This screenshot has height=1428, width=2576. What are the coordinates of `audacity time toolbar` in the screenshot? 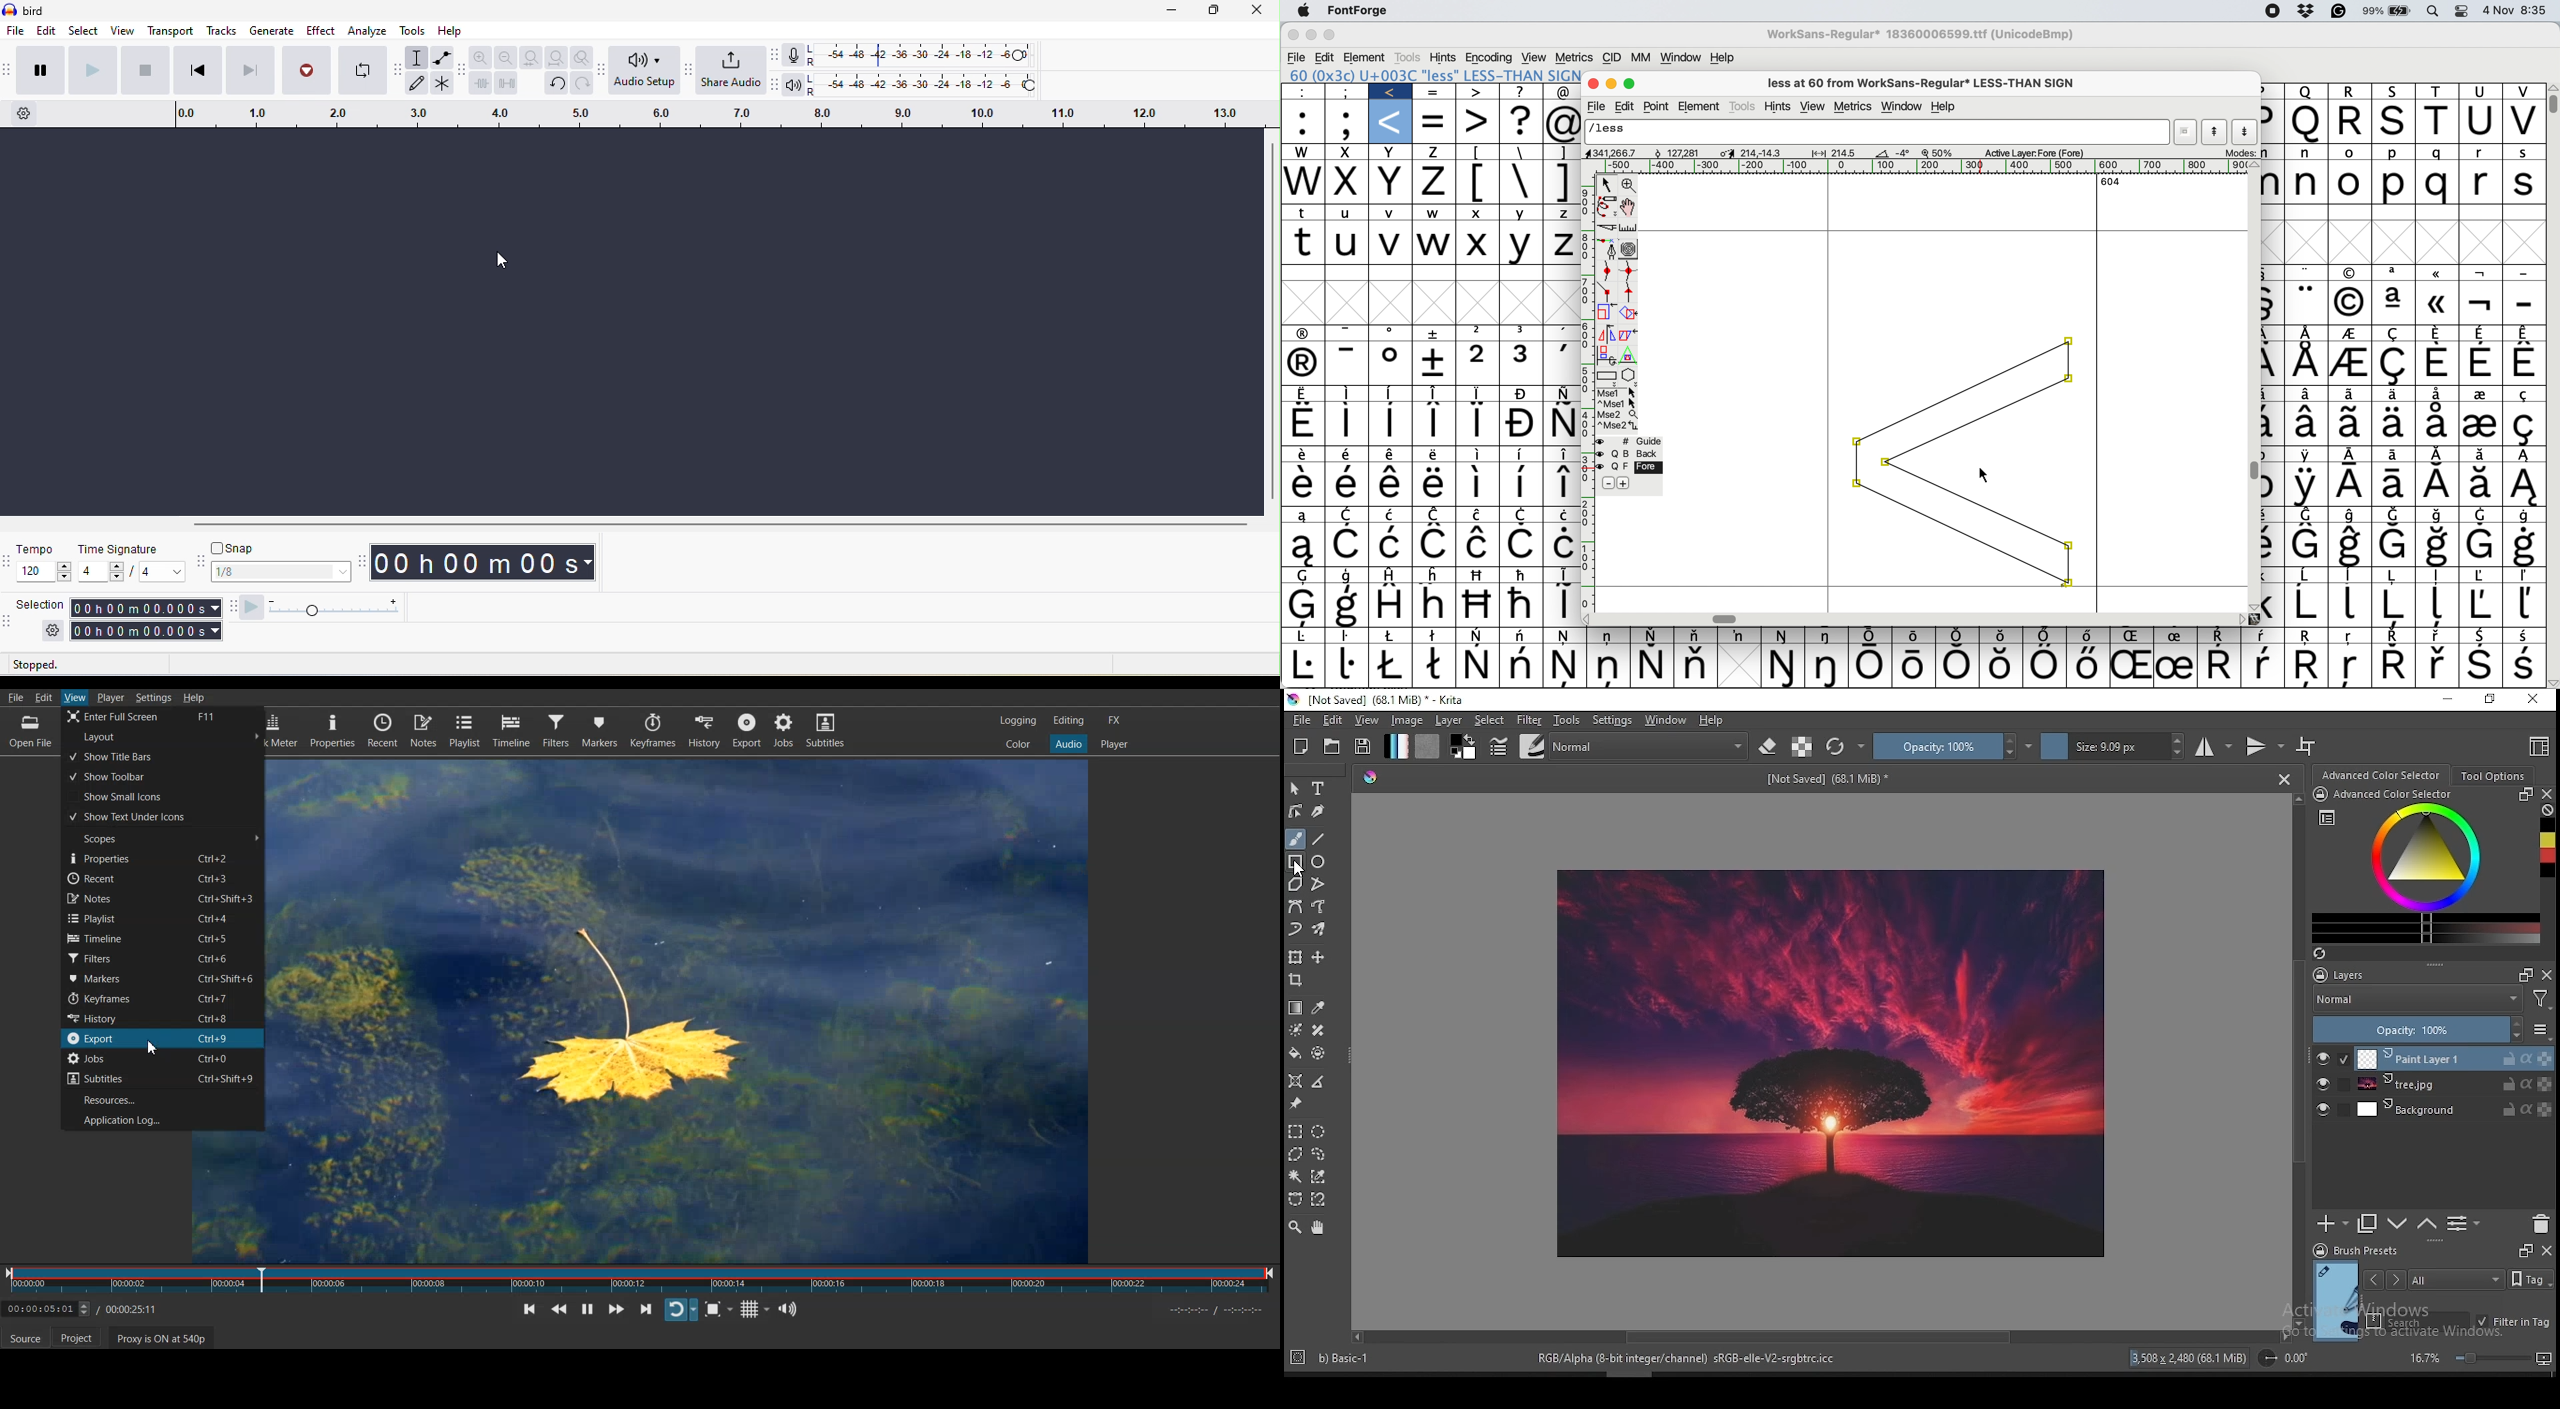 It's located at (362, 561).